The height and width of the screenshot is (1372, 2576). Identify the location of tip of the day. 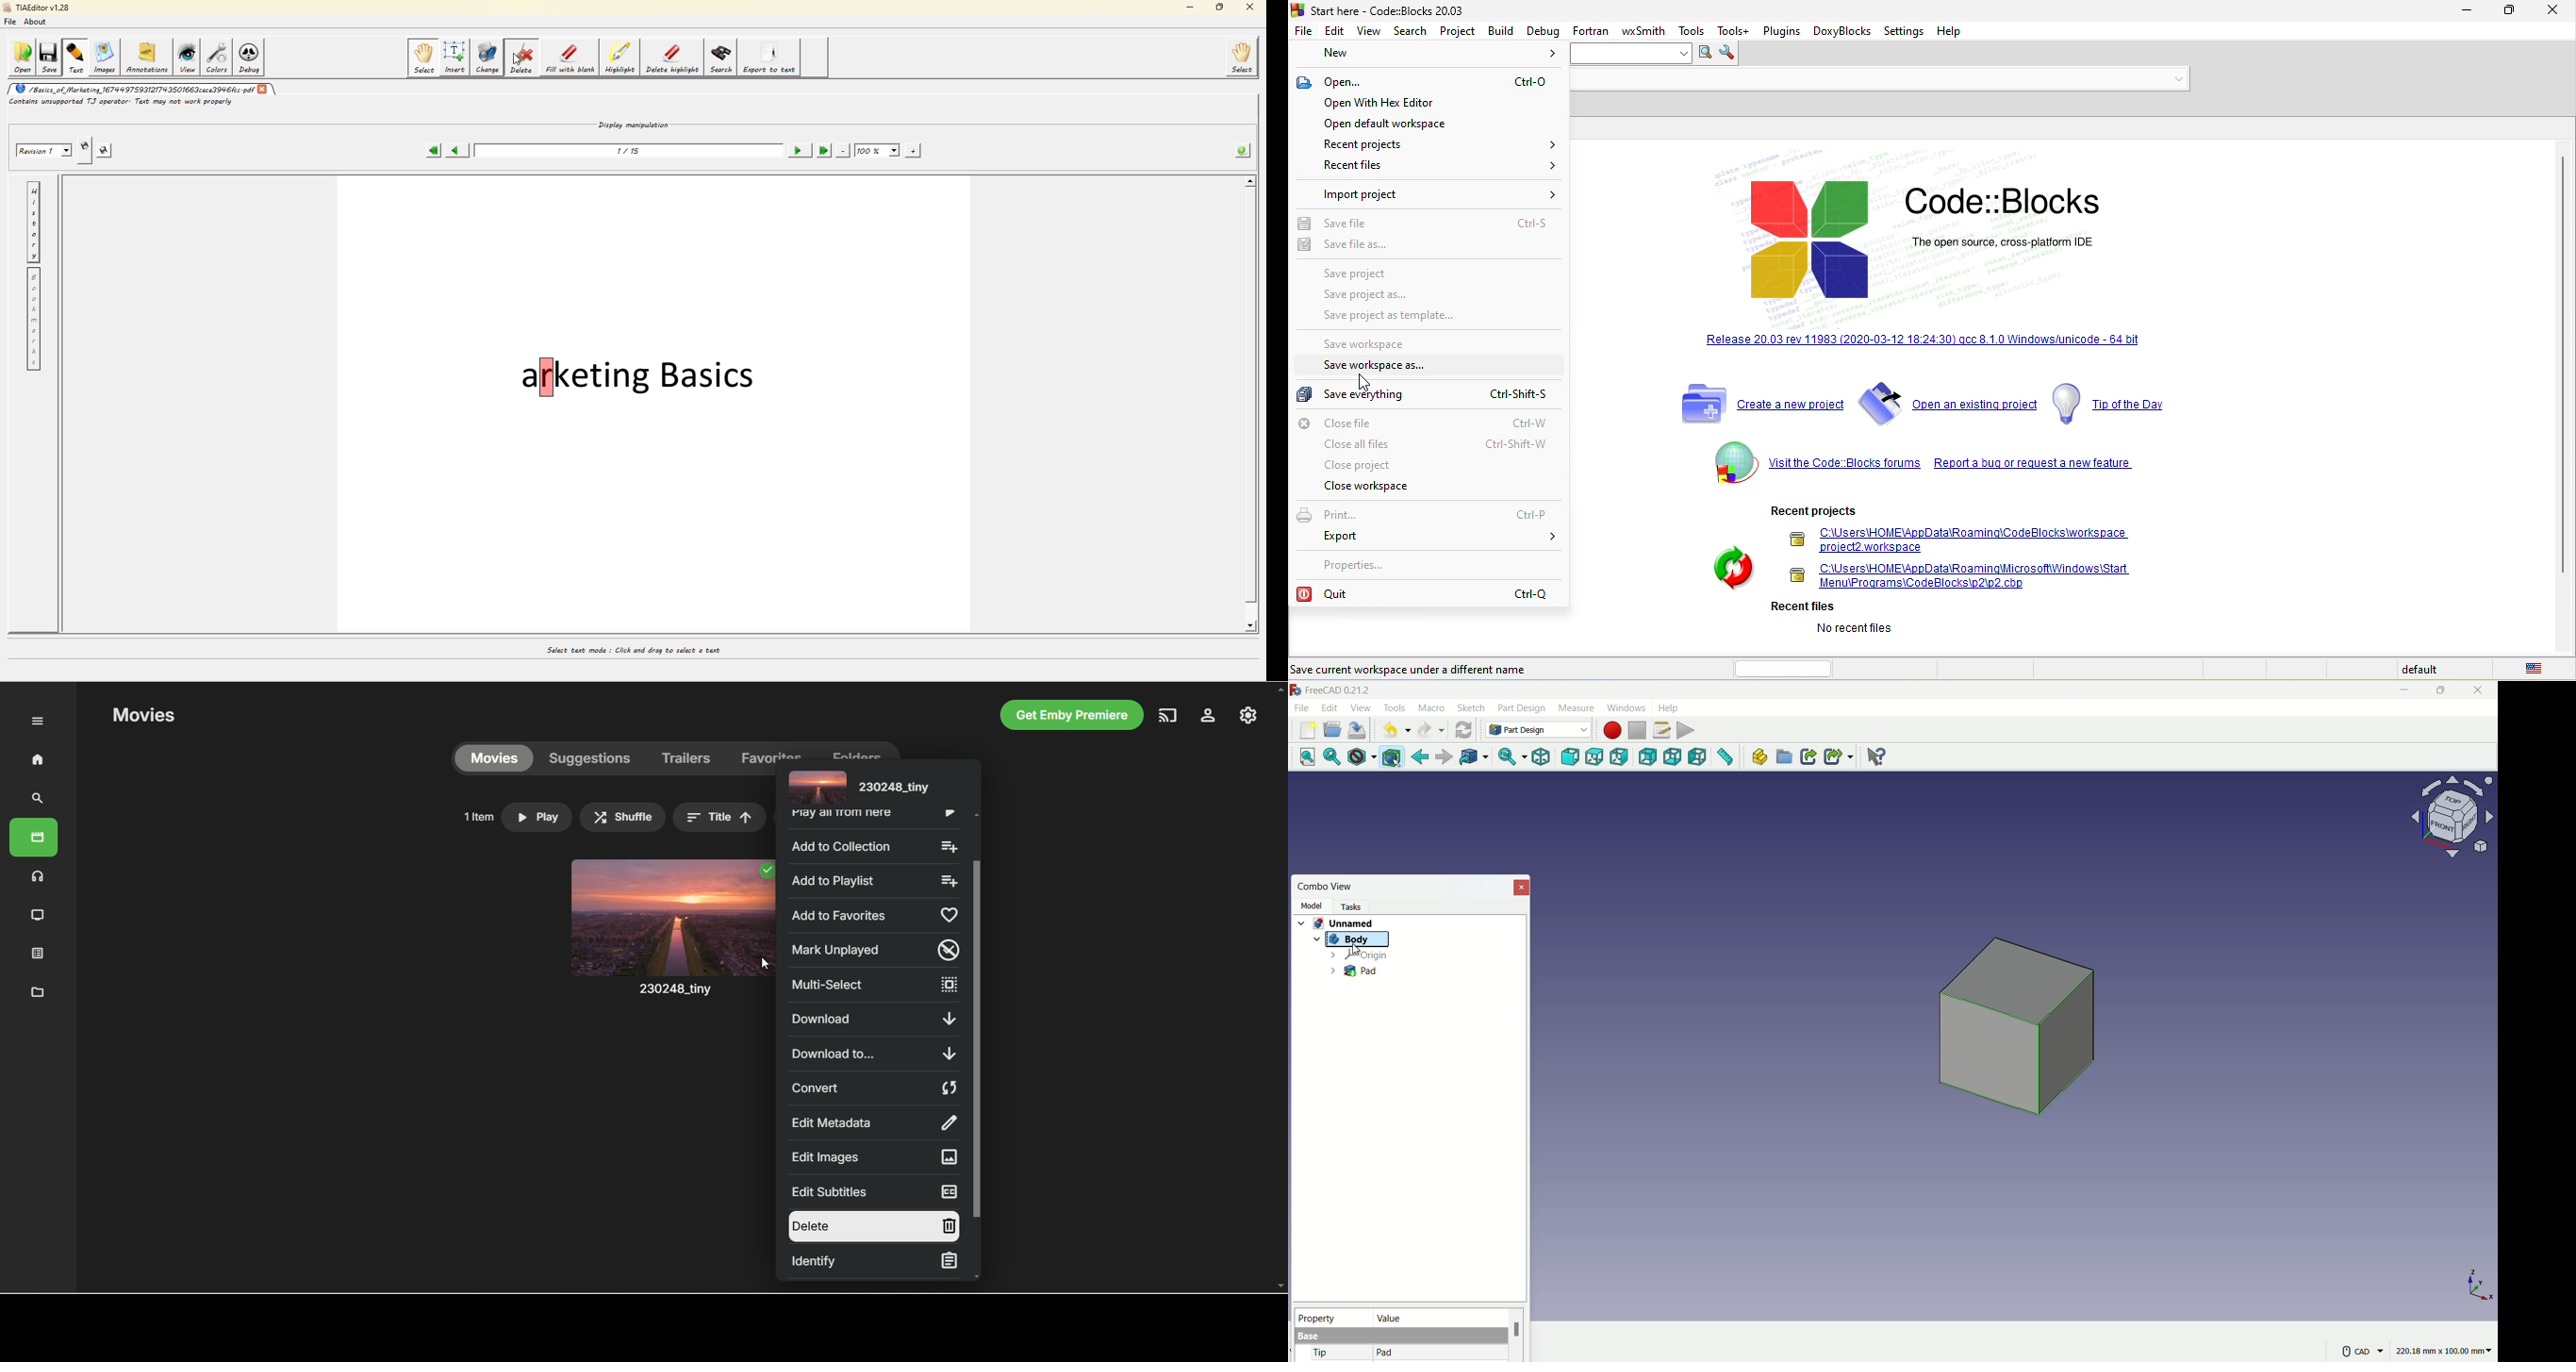
(2123, 404).